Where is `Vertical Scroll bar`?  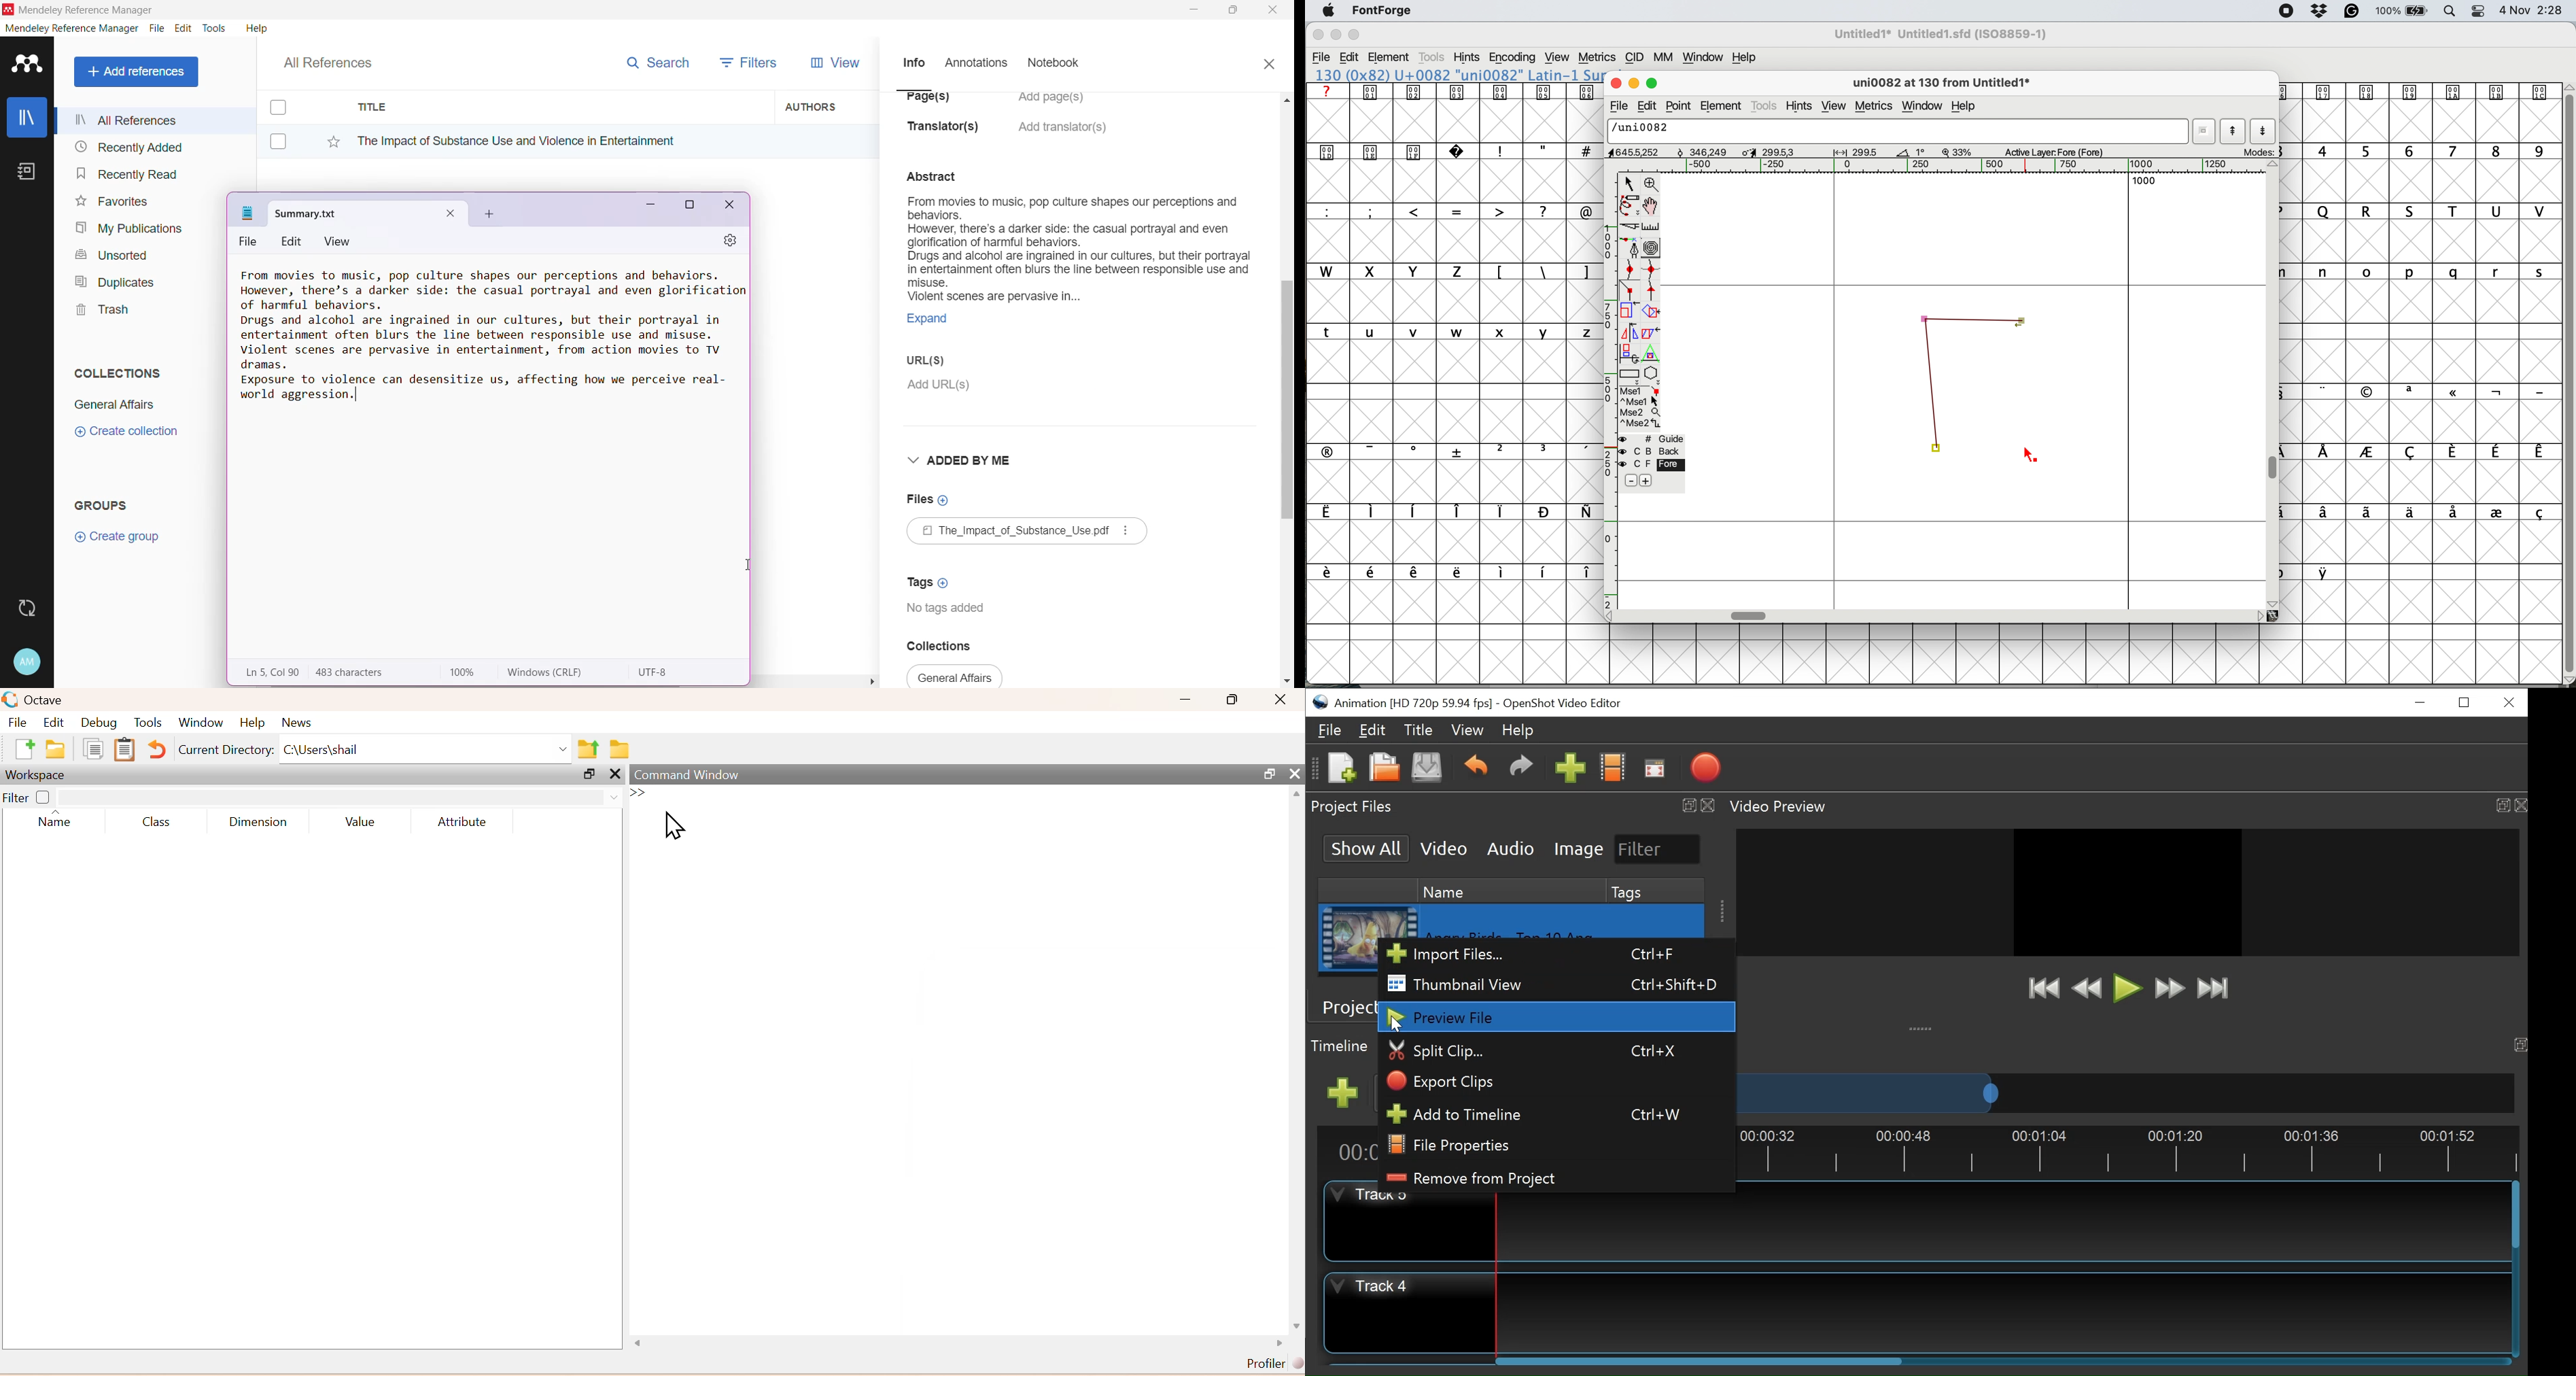 Vertical Scroll bar is located at coordinates (2515, 1214).